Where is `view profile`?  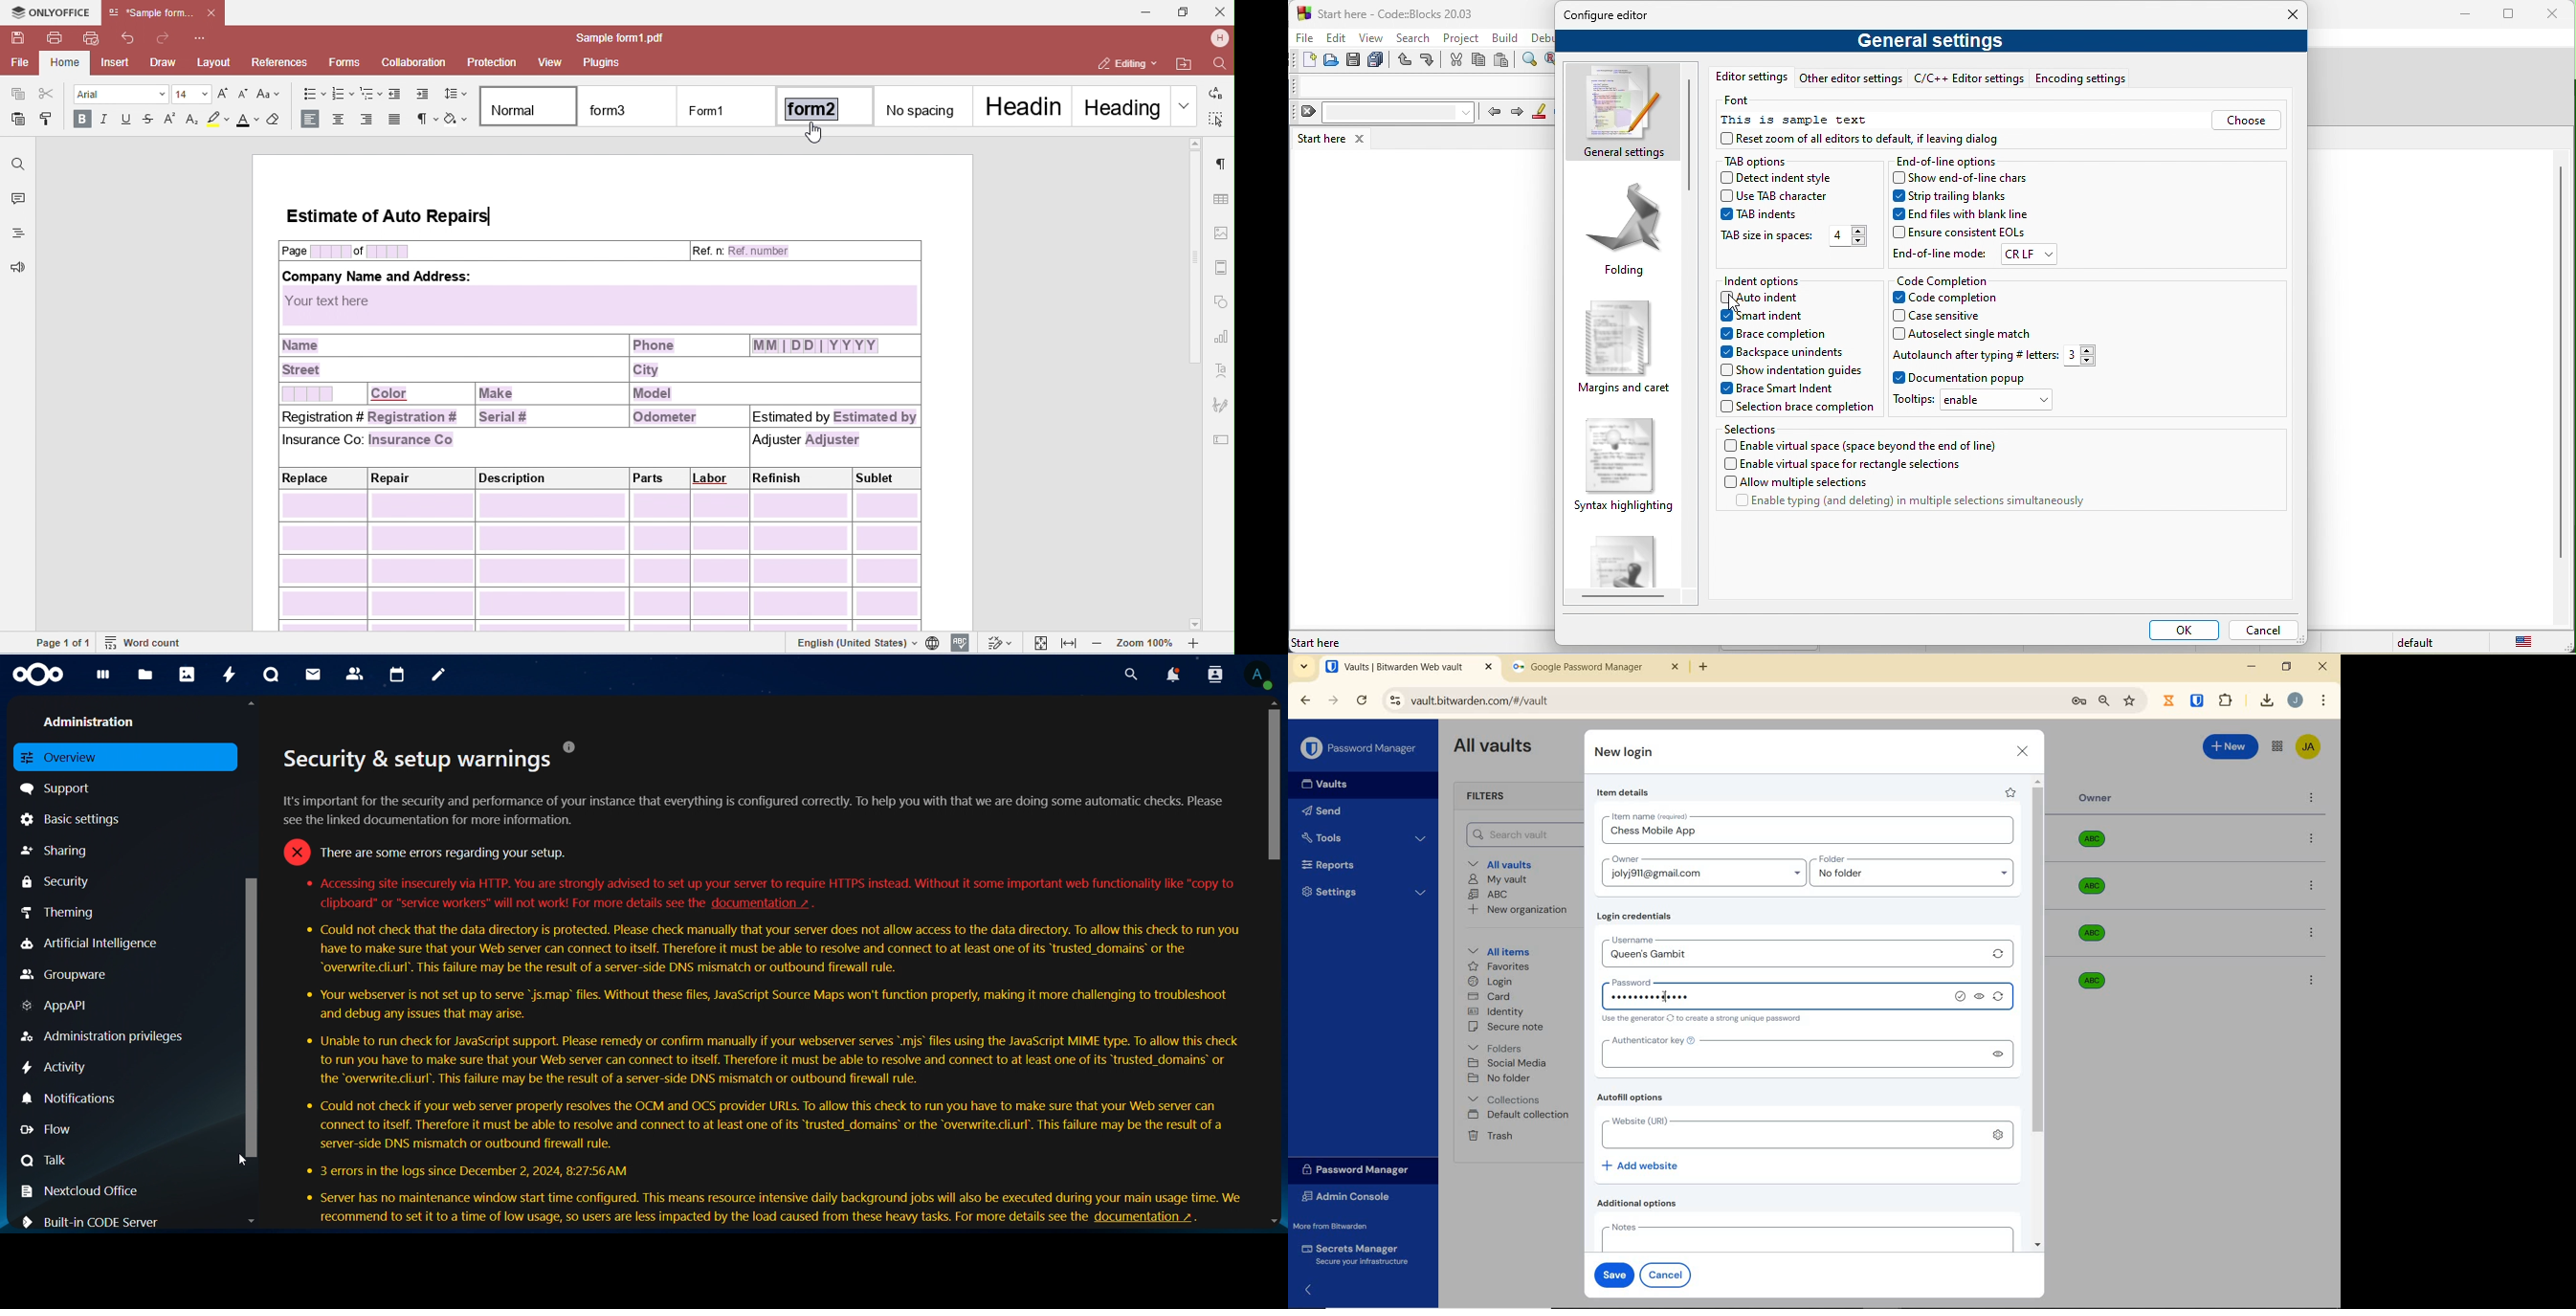 view profile is located at coordinates (1258, 675).